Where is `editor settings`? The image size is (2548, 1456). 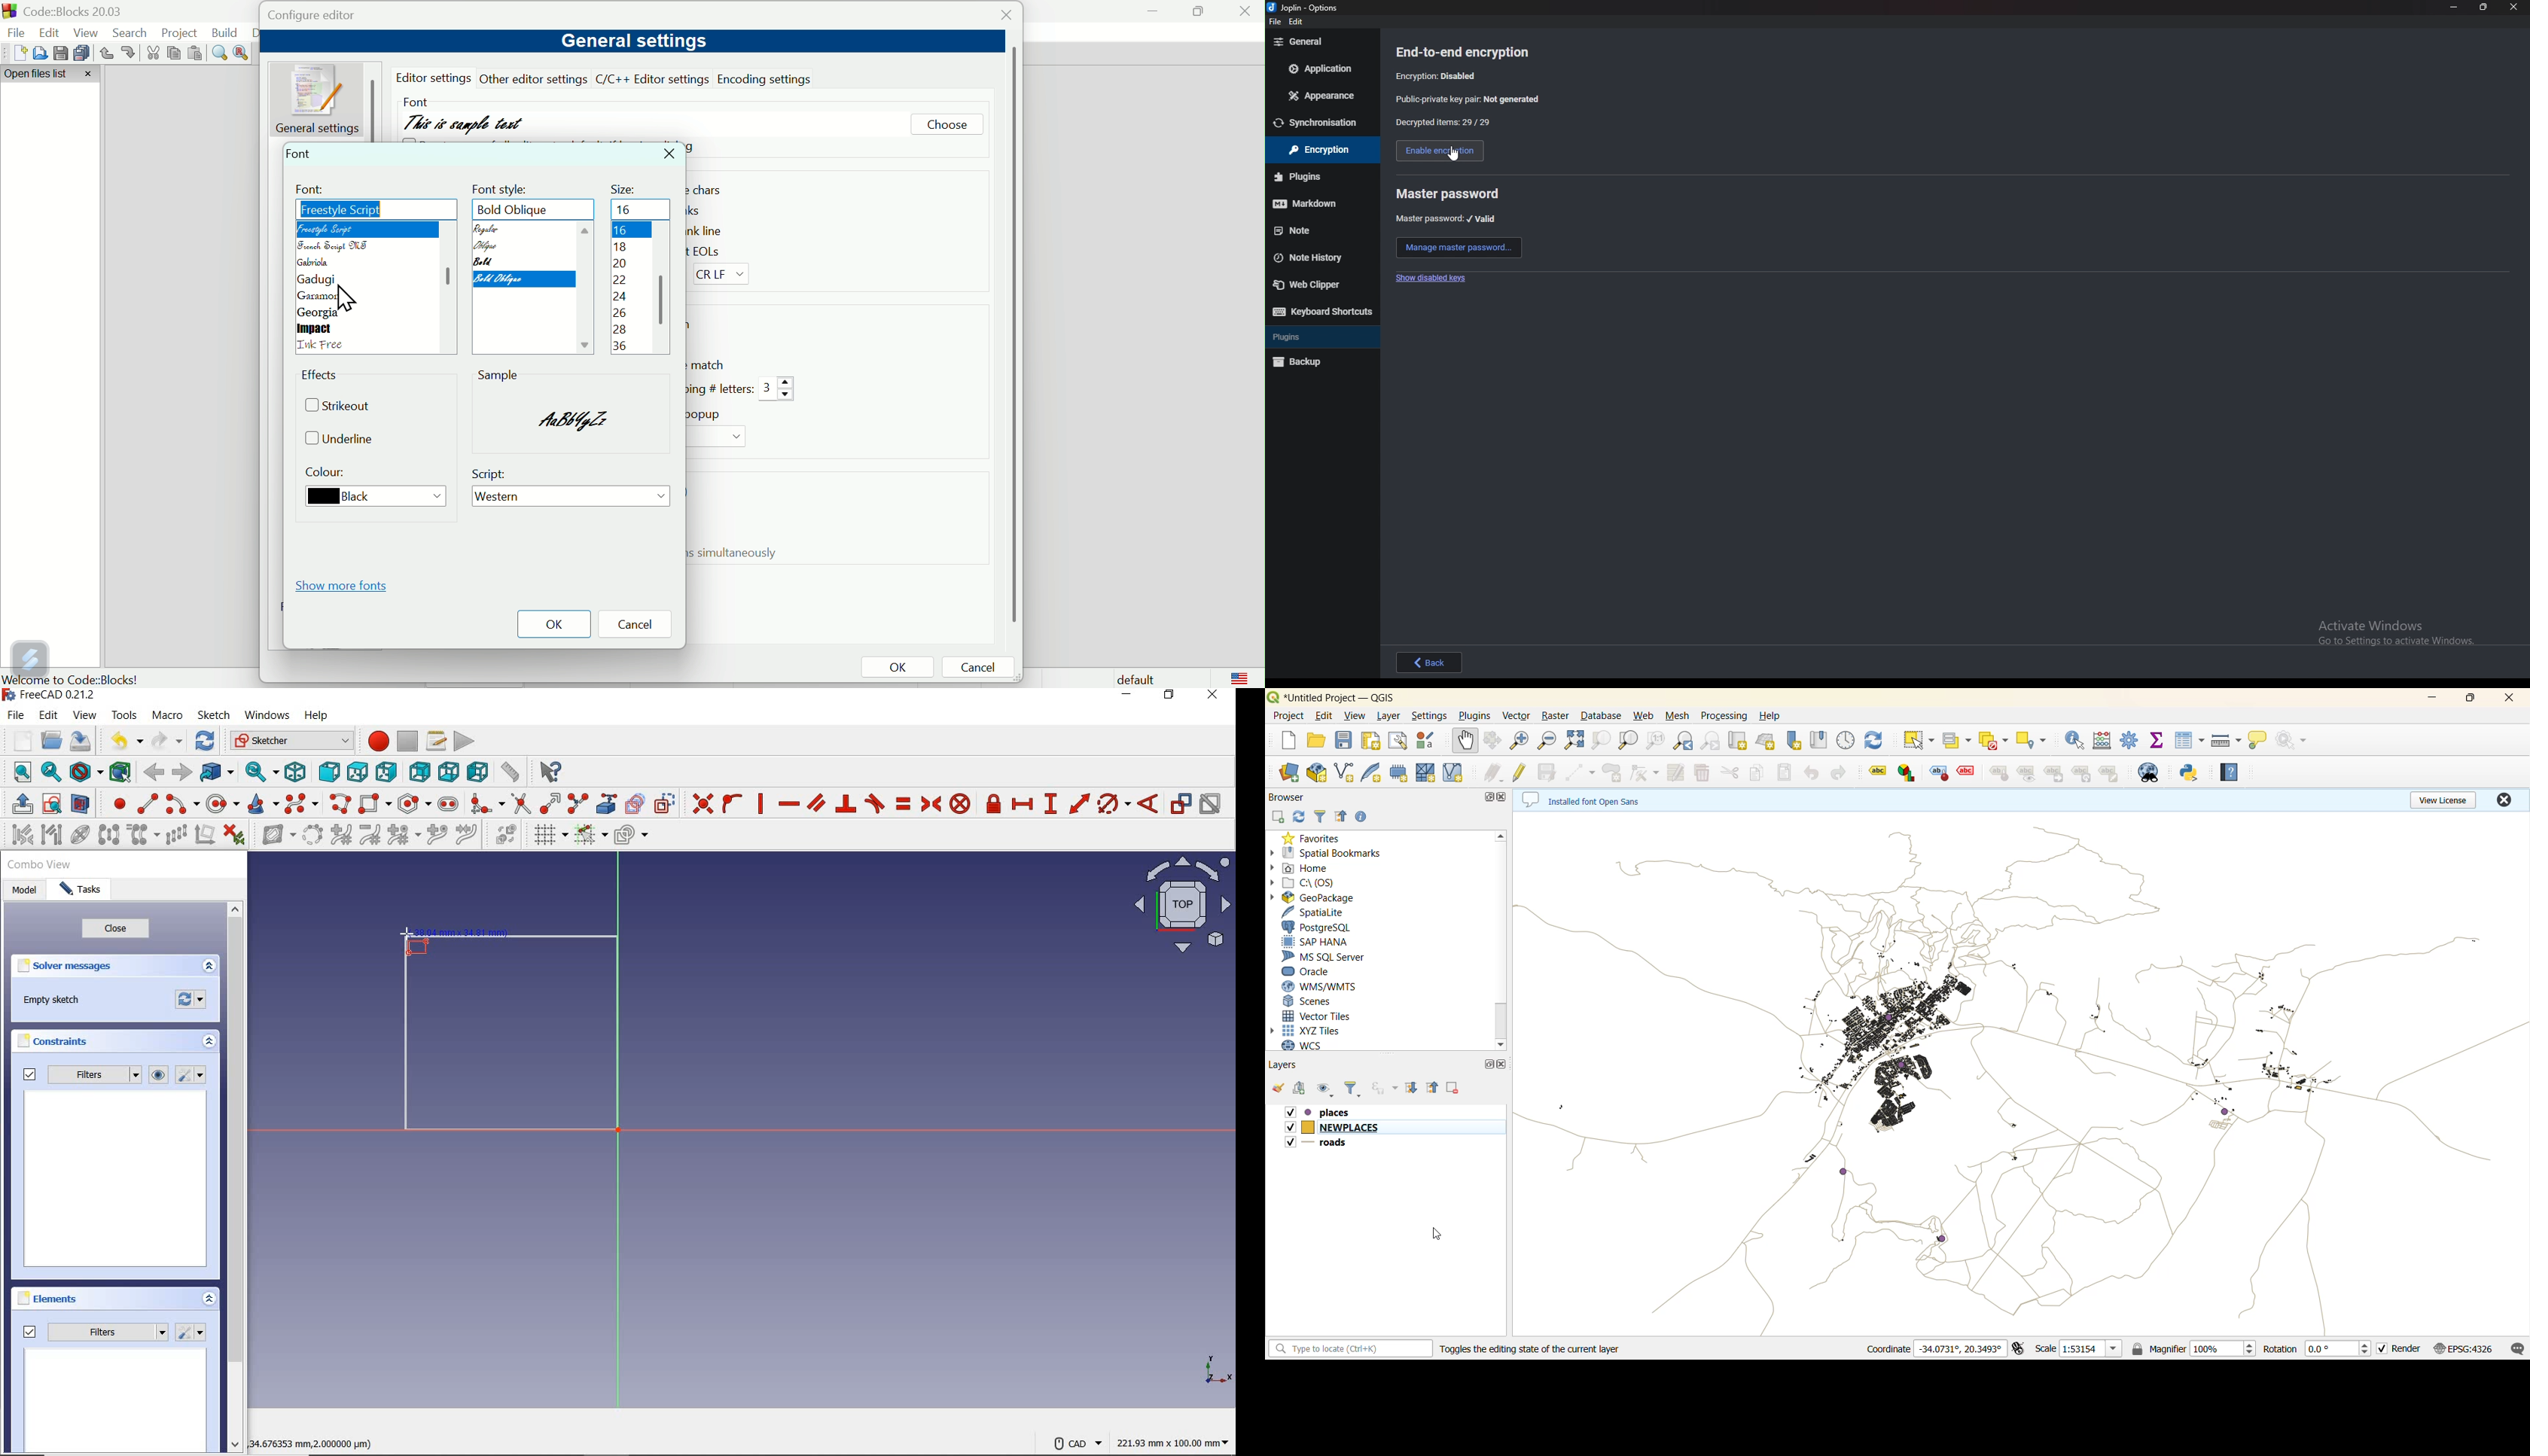 editor settings is located at coordinates (436, 78).